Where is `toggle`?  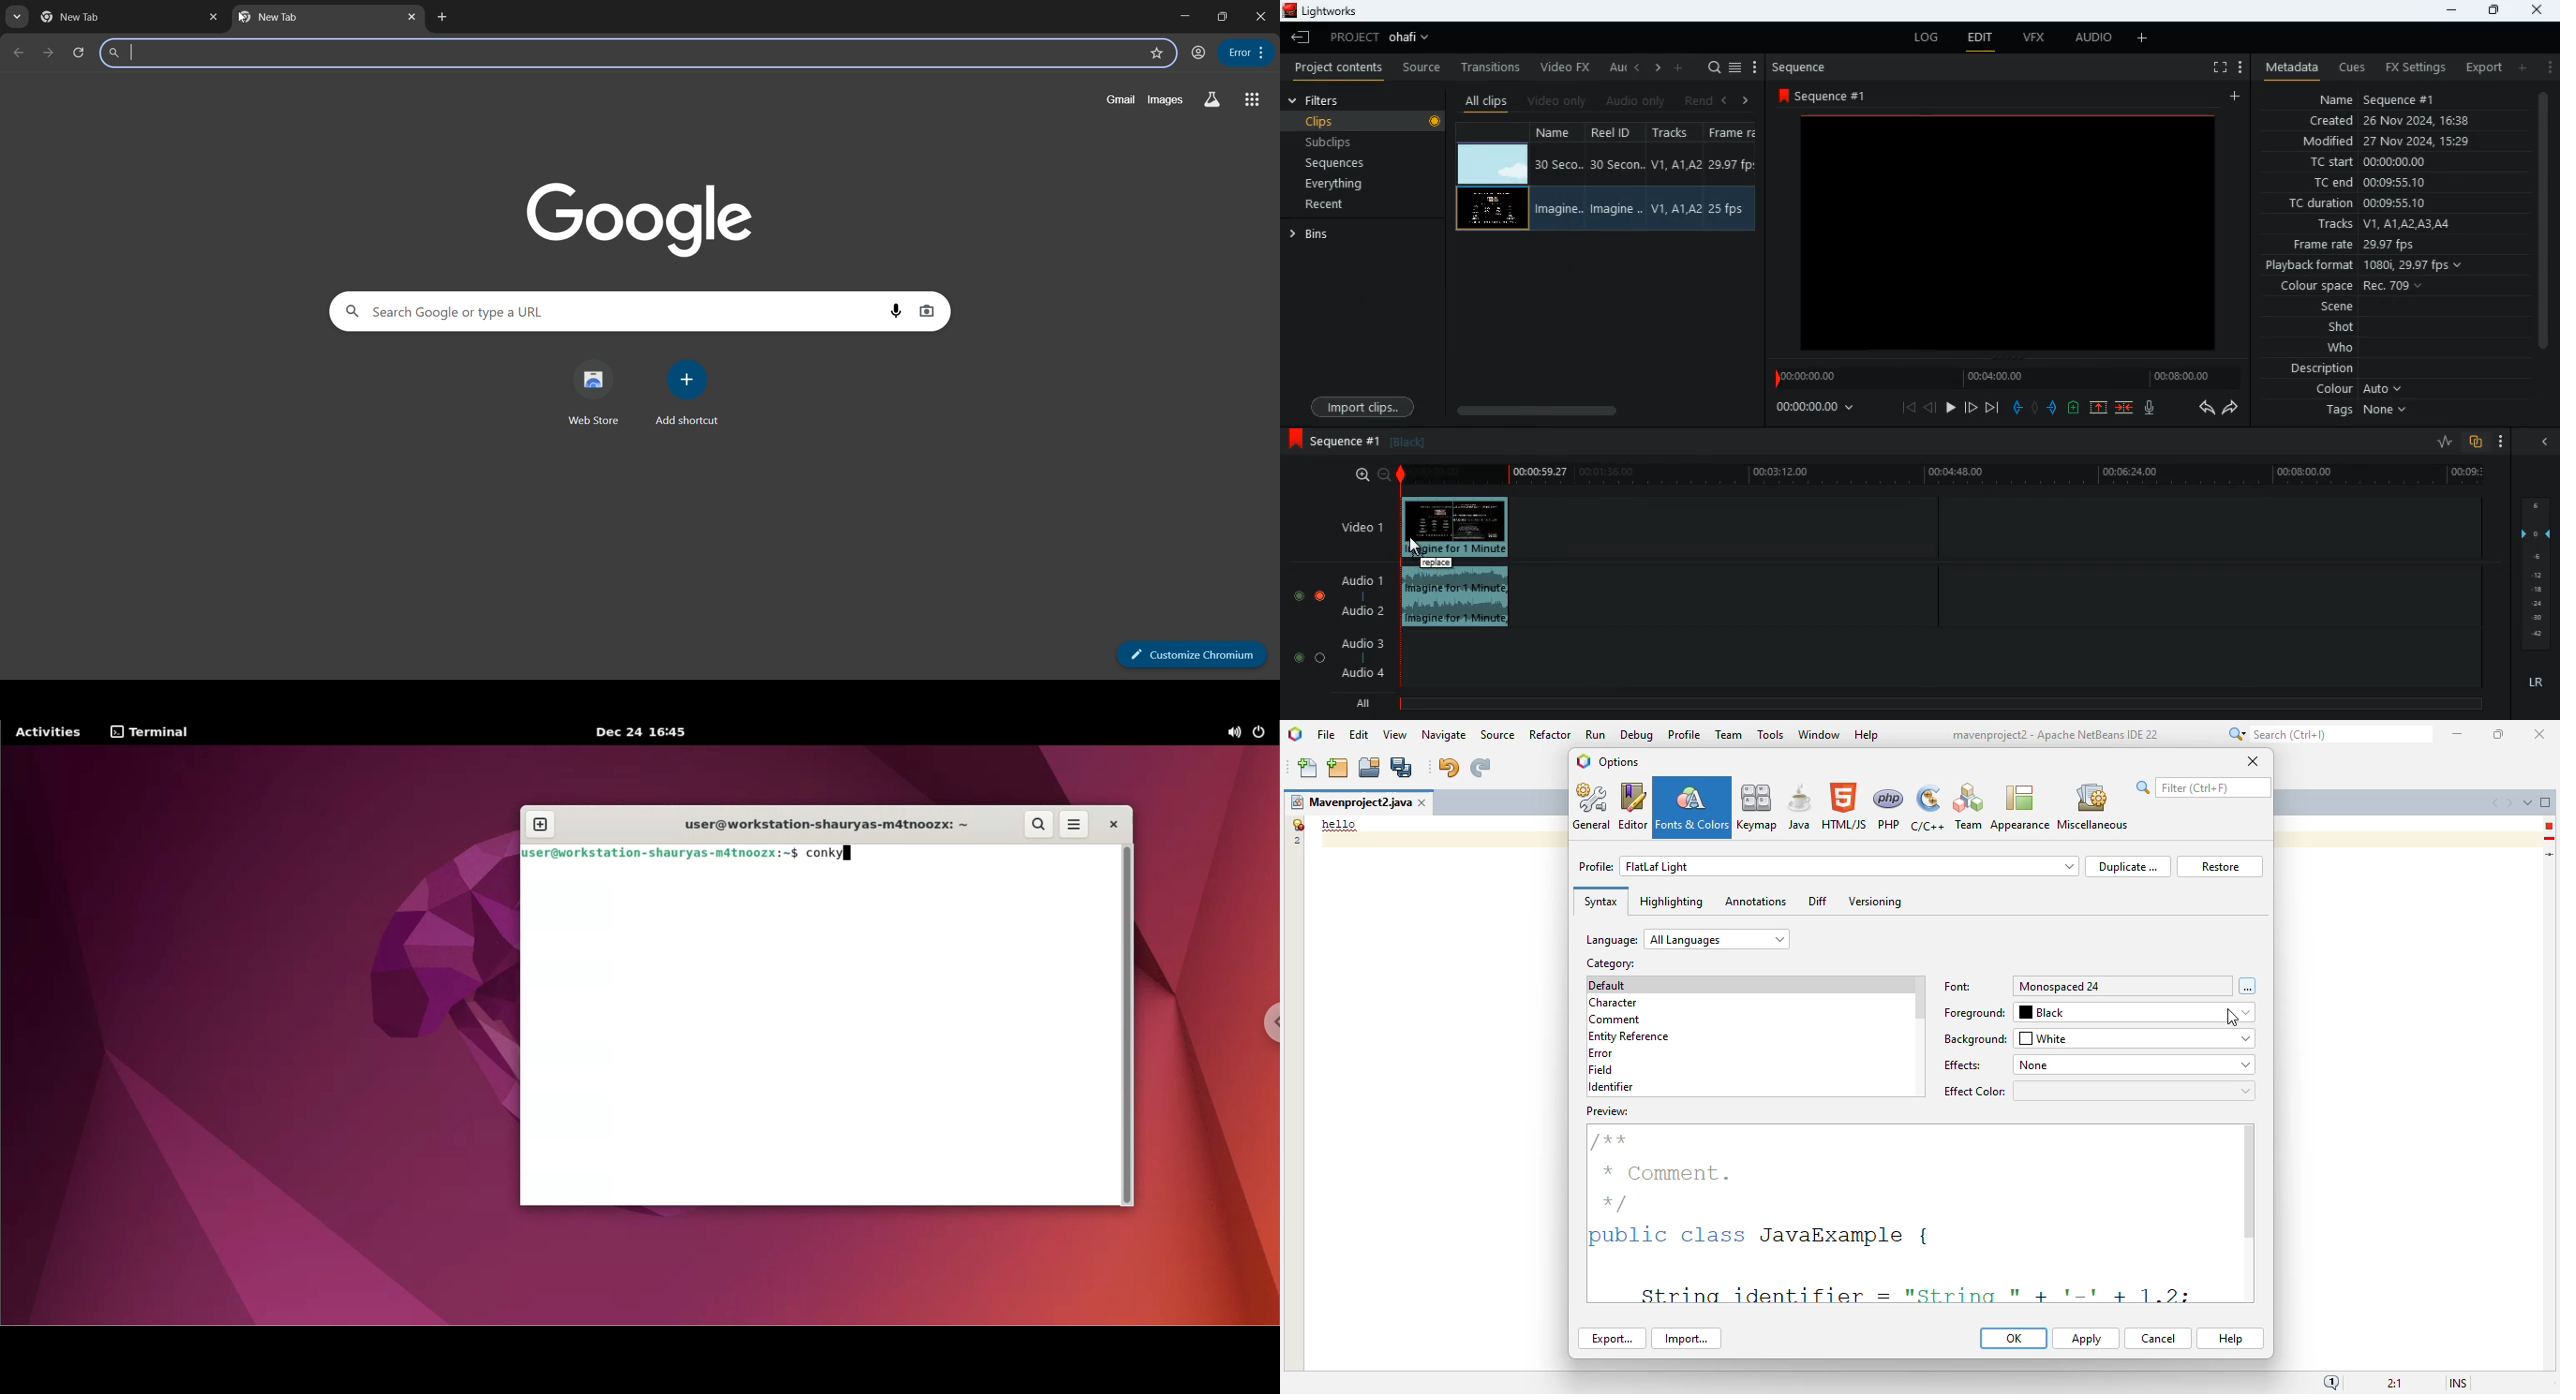 toggle is located at coordinates (1321, 657).